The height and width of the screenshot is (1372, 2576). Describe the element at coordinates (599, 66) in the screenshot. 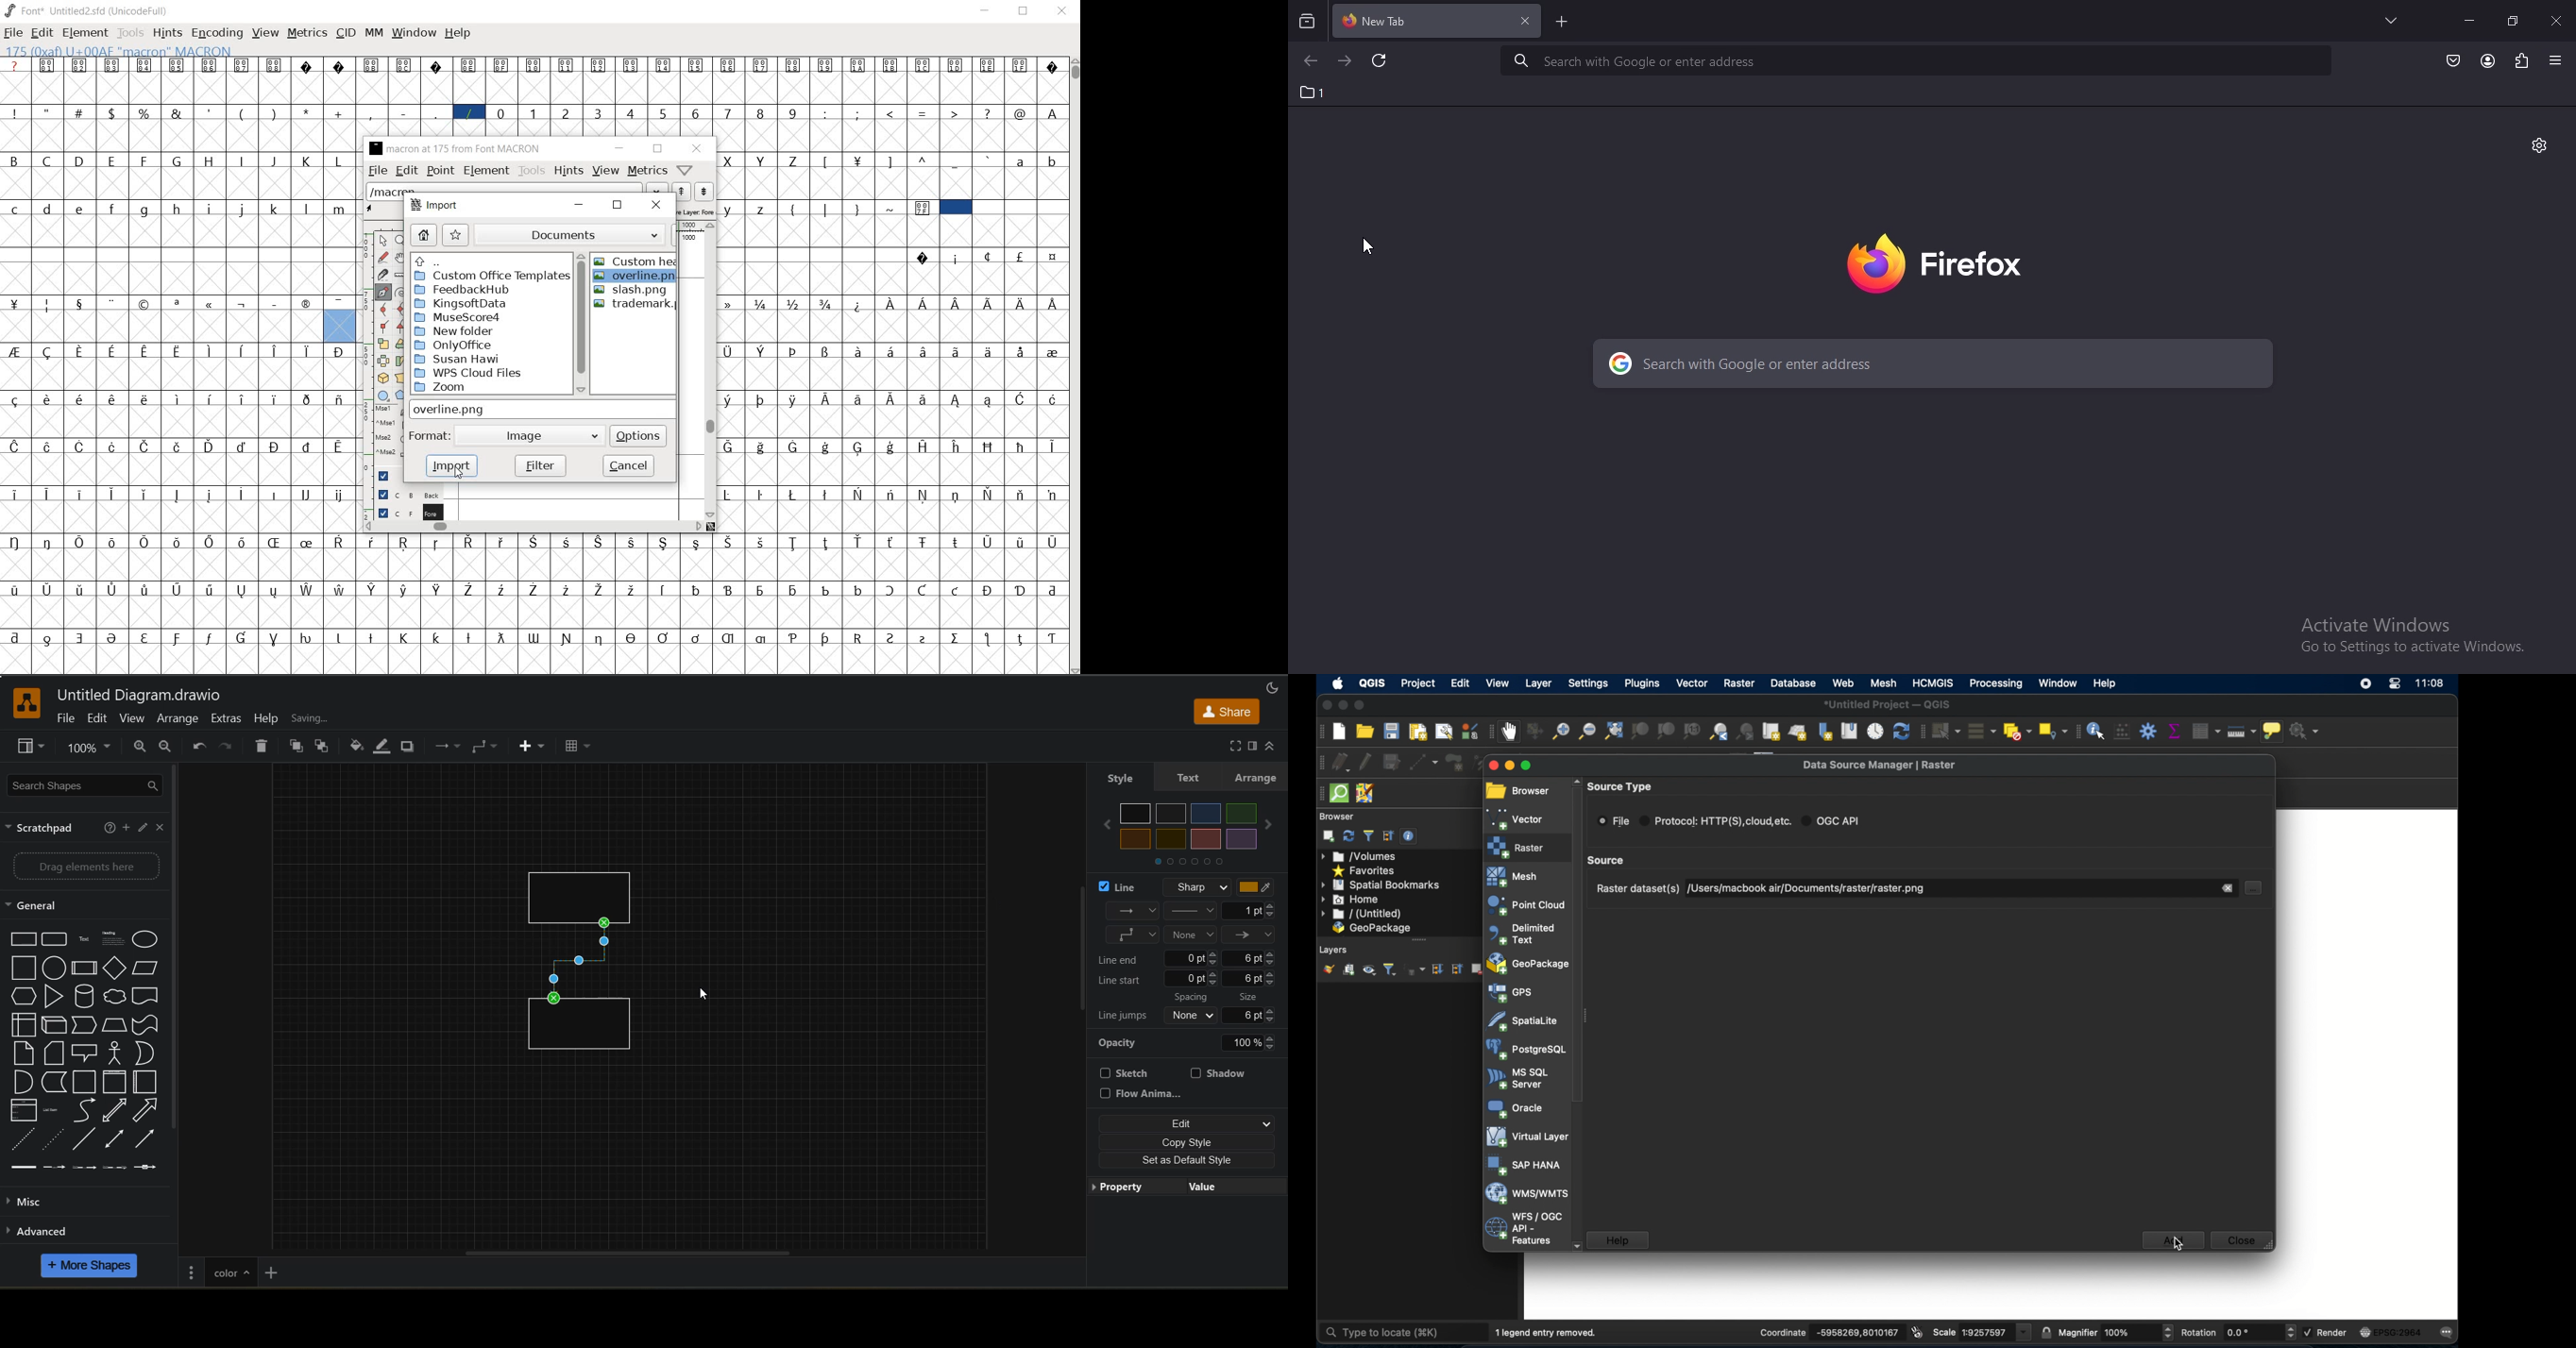

I see `Symbol` at that location.